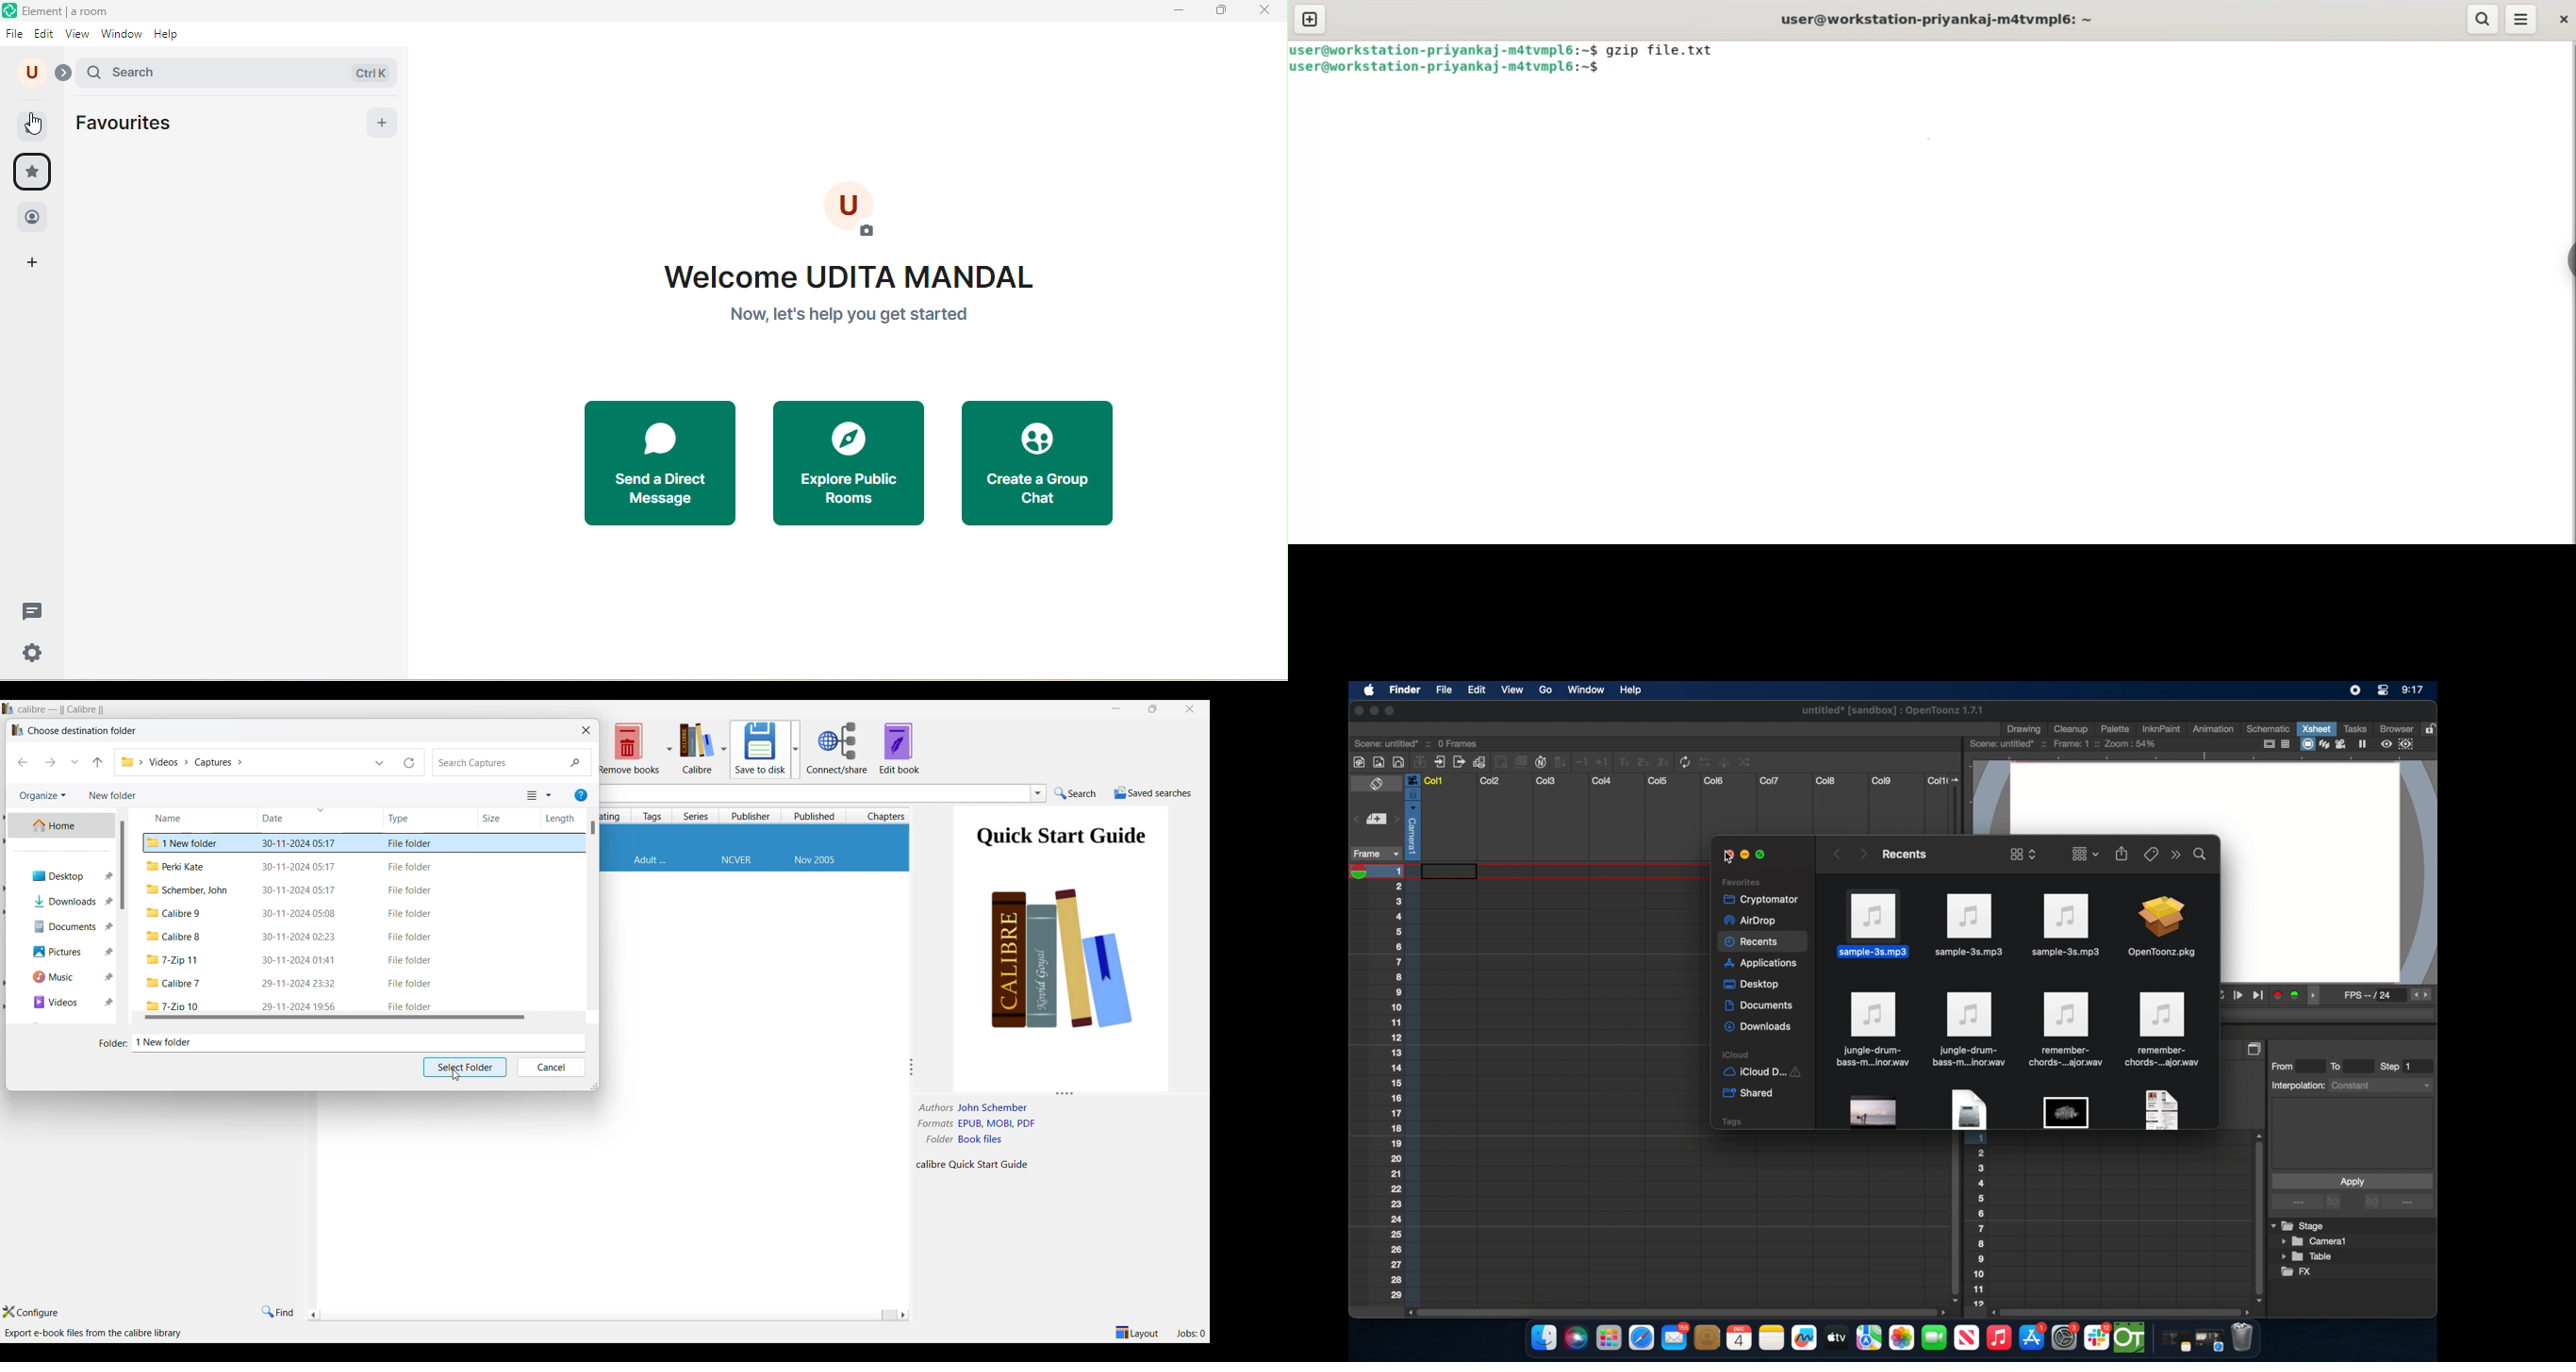  What do you see at coordinates (2433, 728) in the screenshot?
I see `lock` at bounding box center [2433, 728].